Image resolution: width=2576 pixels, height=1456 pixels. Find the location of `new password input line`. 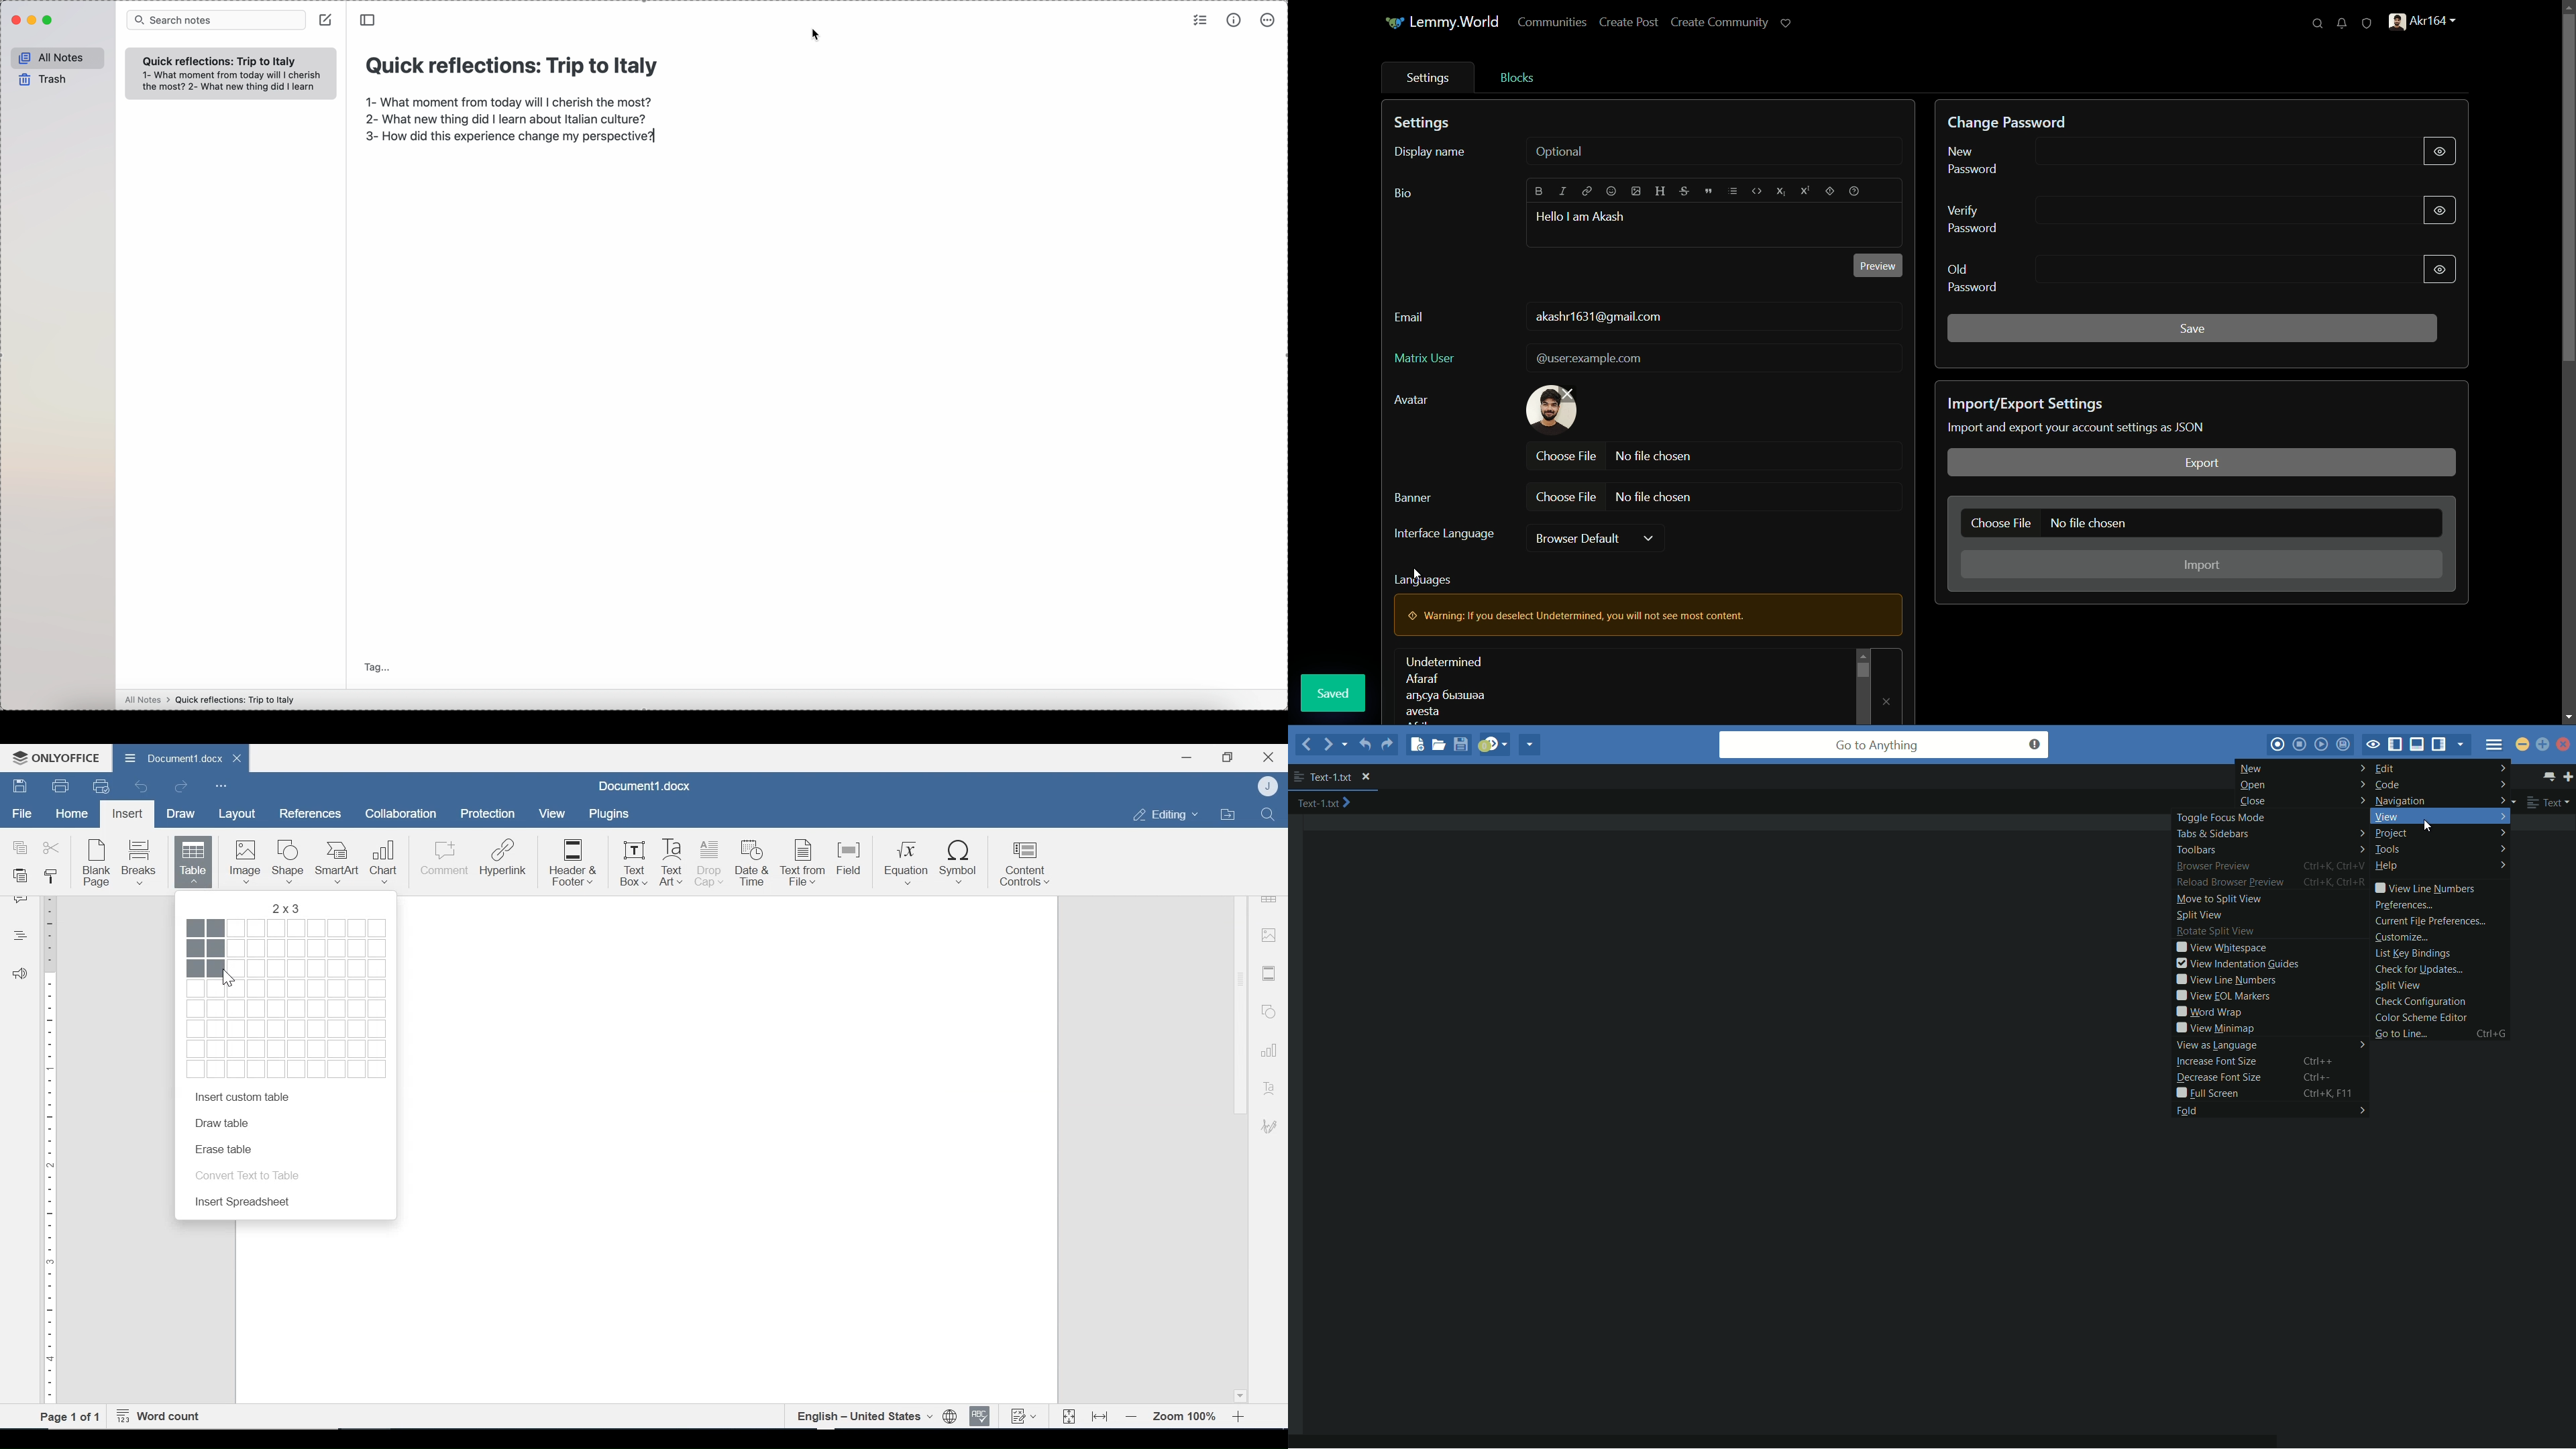

new password input line is located at coordinates (2222, 153).